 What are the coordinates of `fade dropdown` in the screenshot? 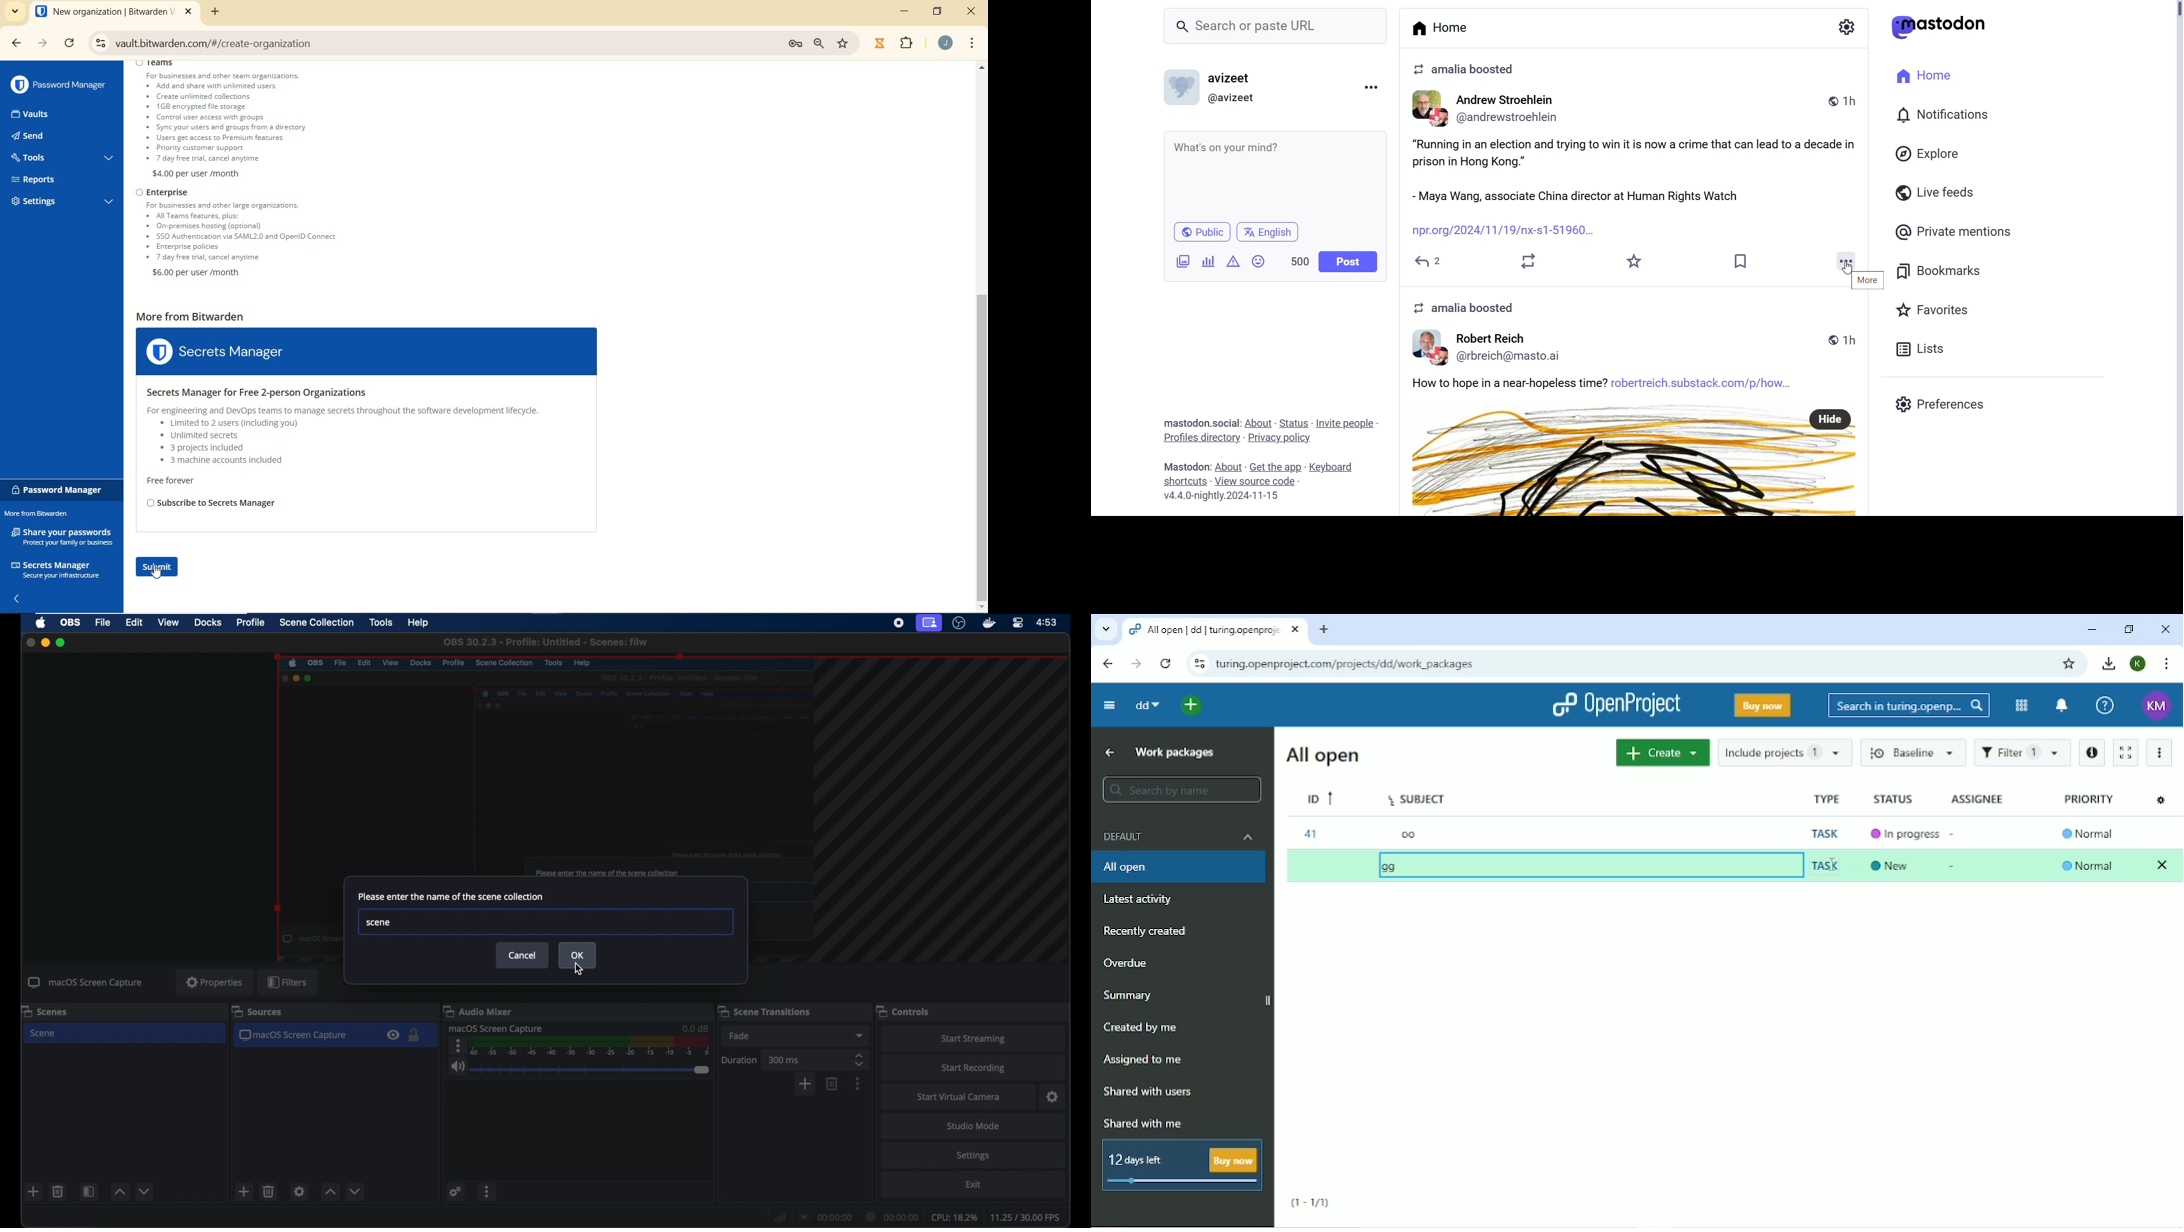 It's located at (860, 1035).